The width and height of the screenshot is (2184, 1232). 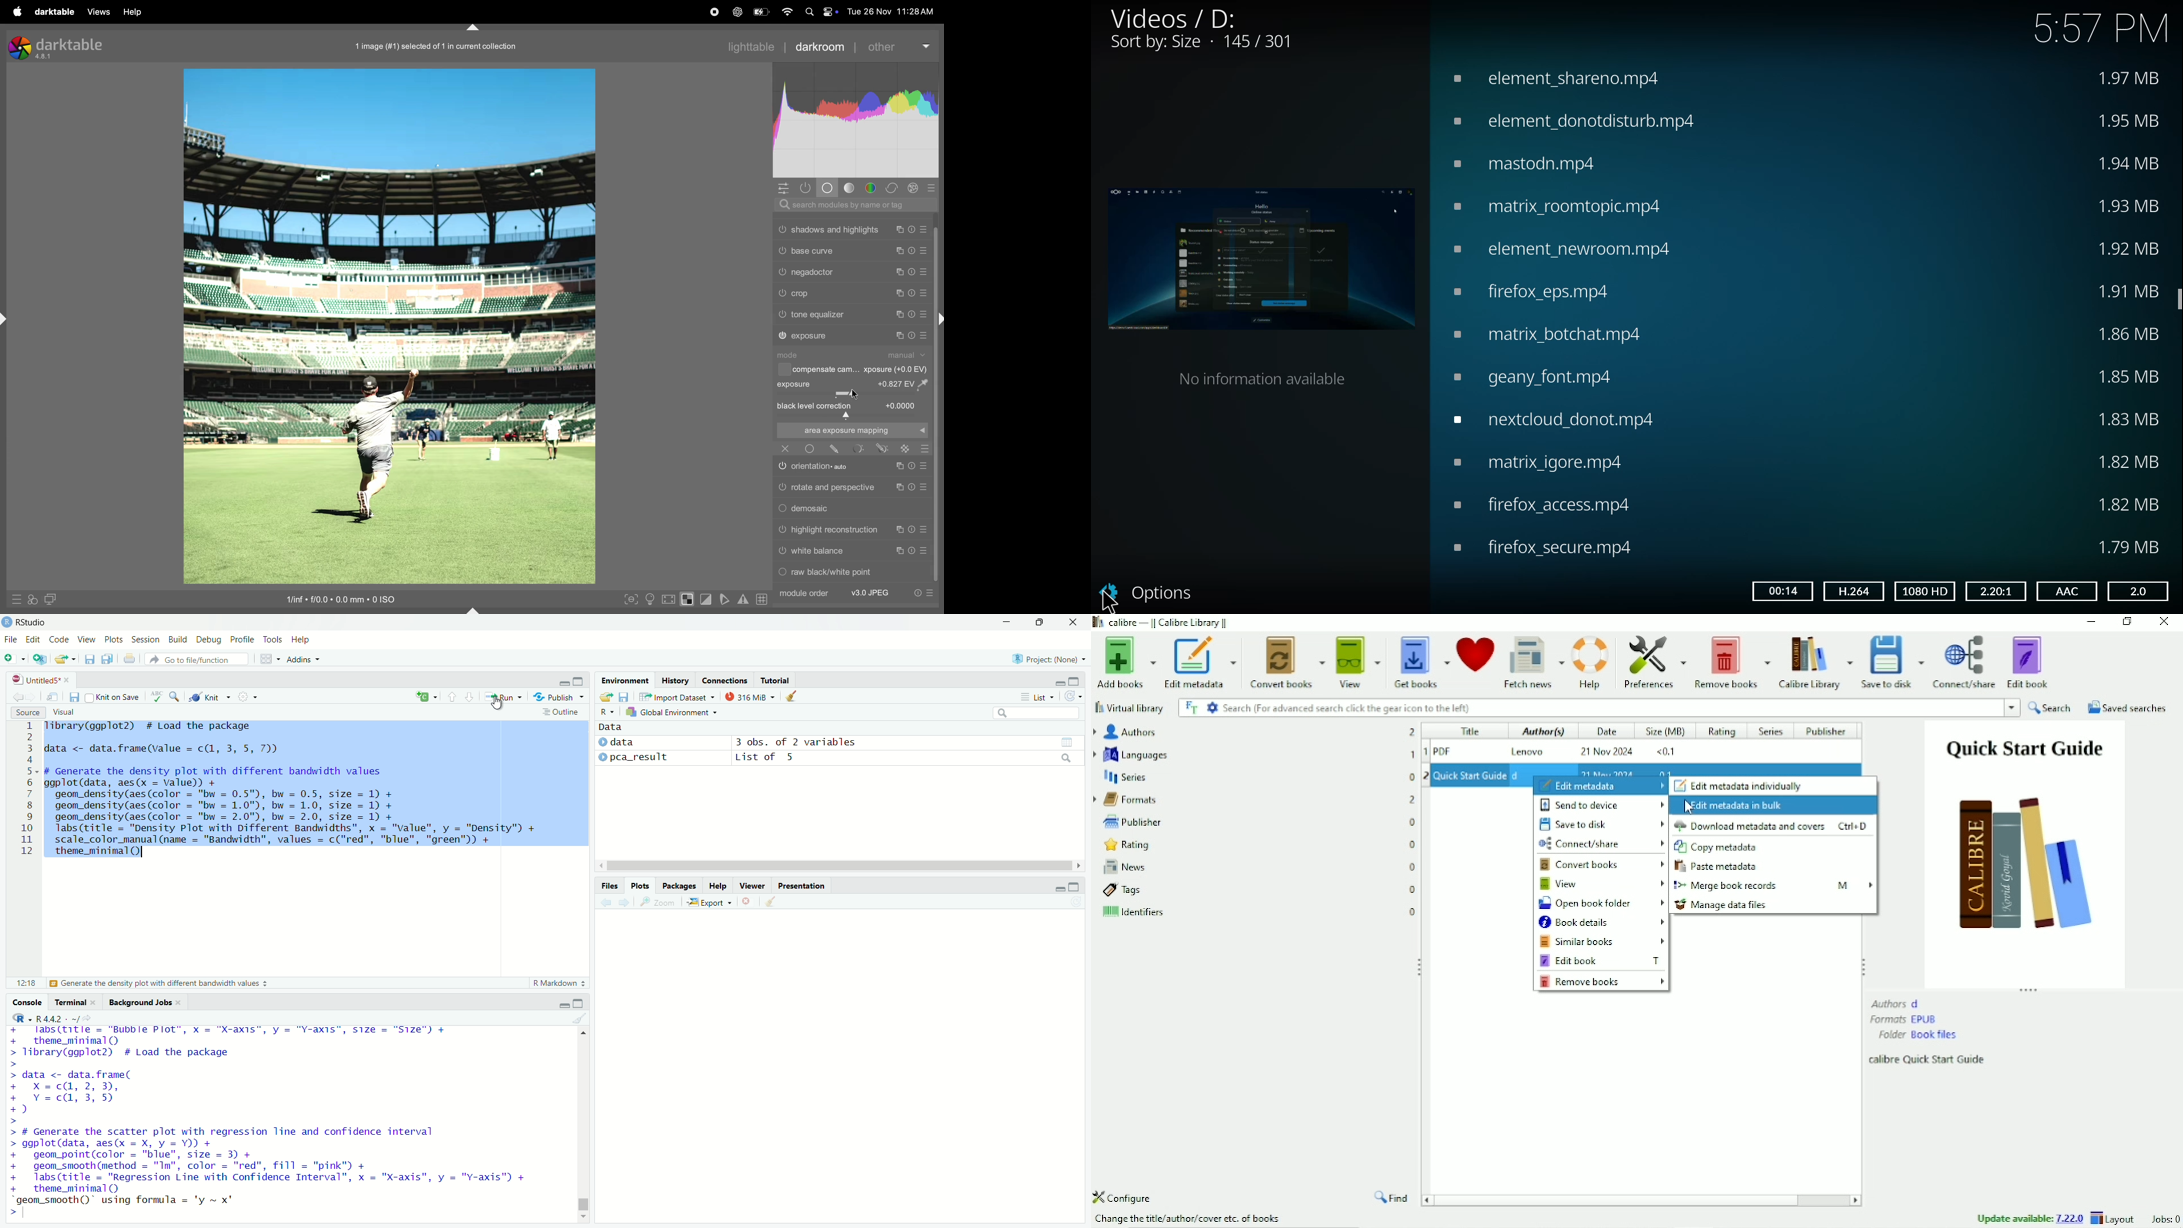 I want to click on Previous plot, so click(x=606, y=902).